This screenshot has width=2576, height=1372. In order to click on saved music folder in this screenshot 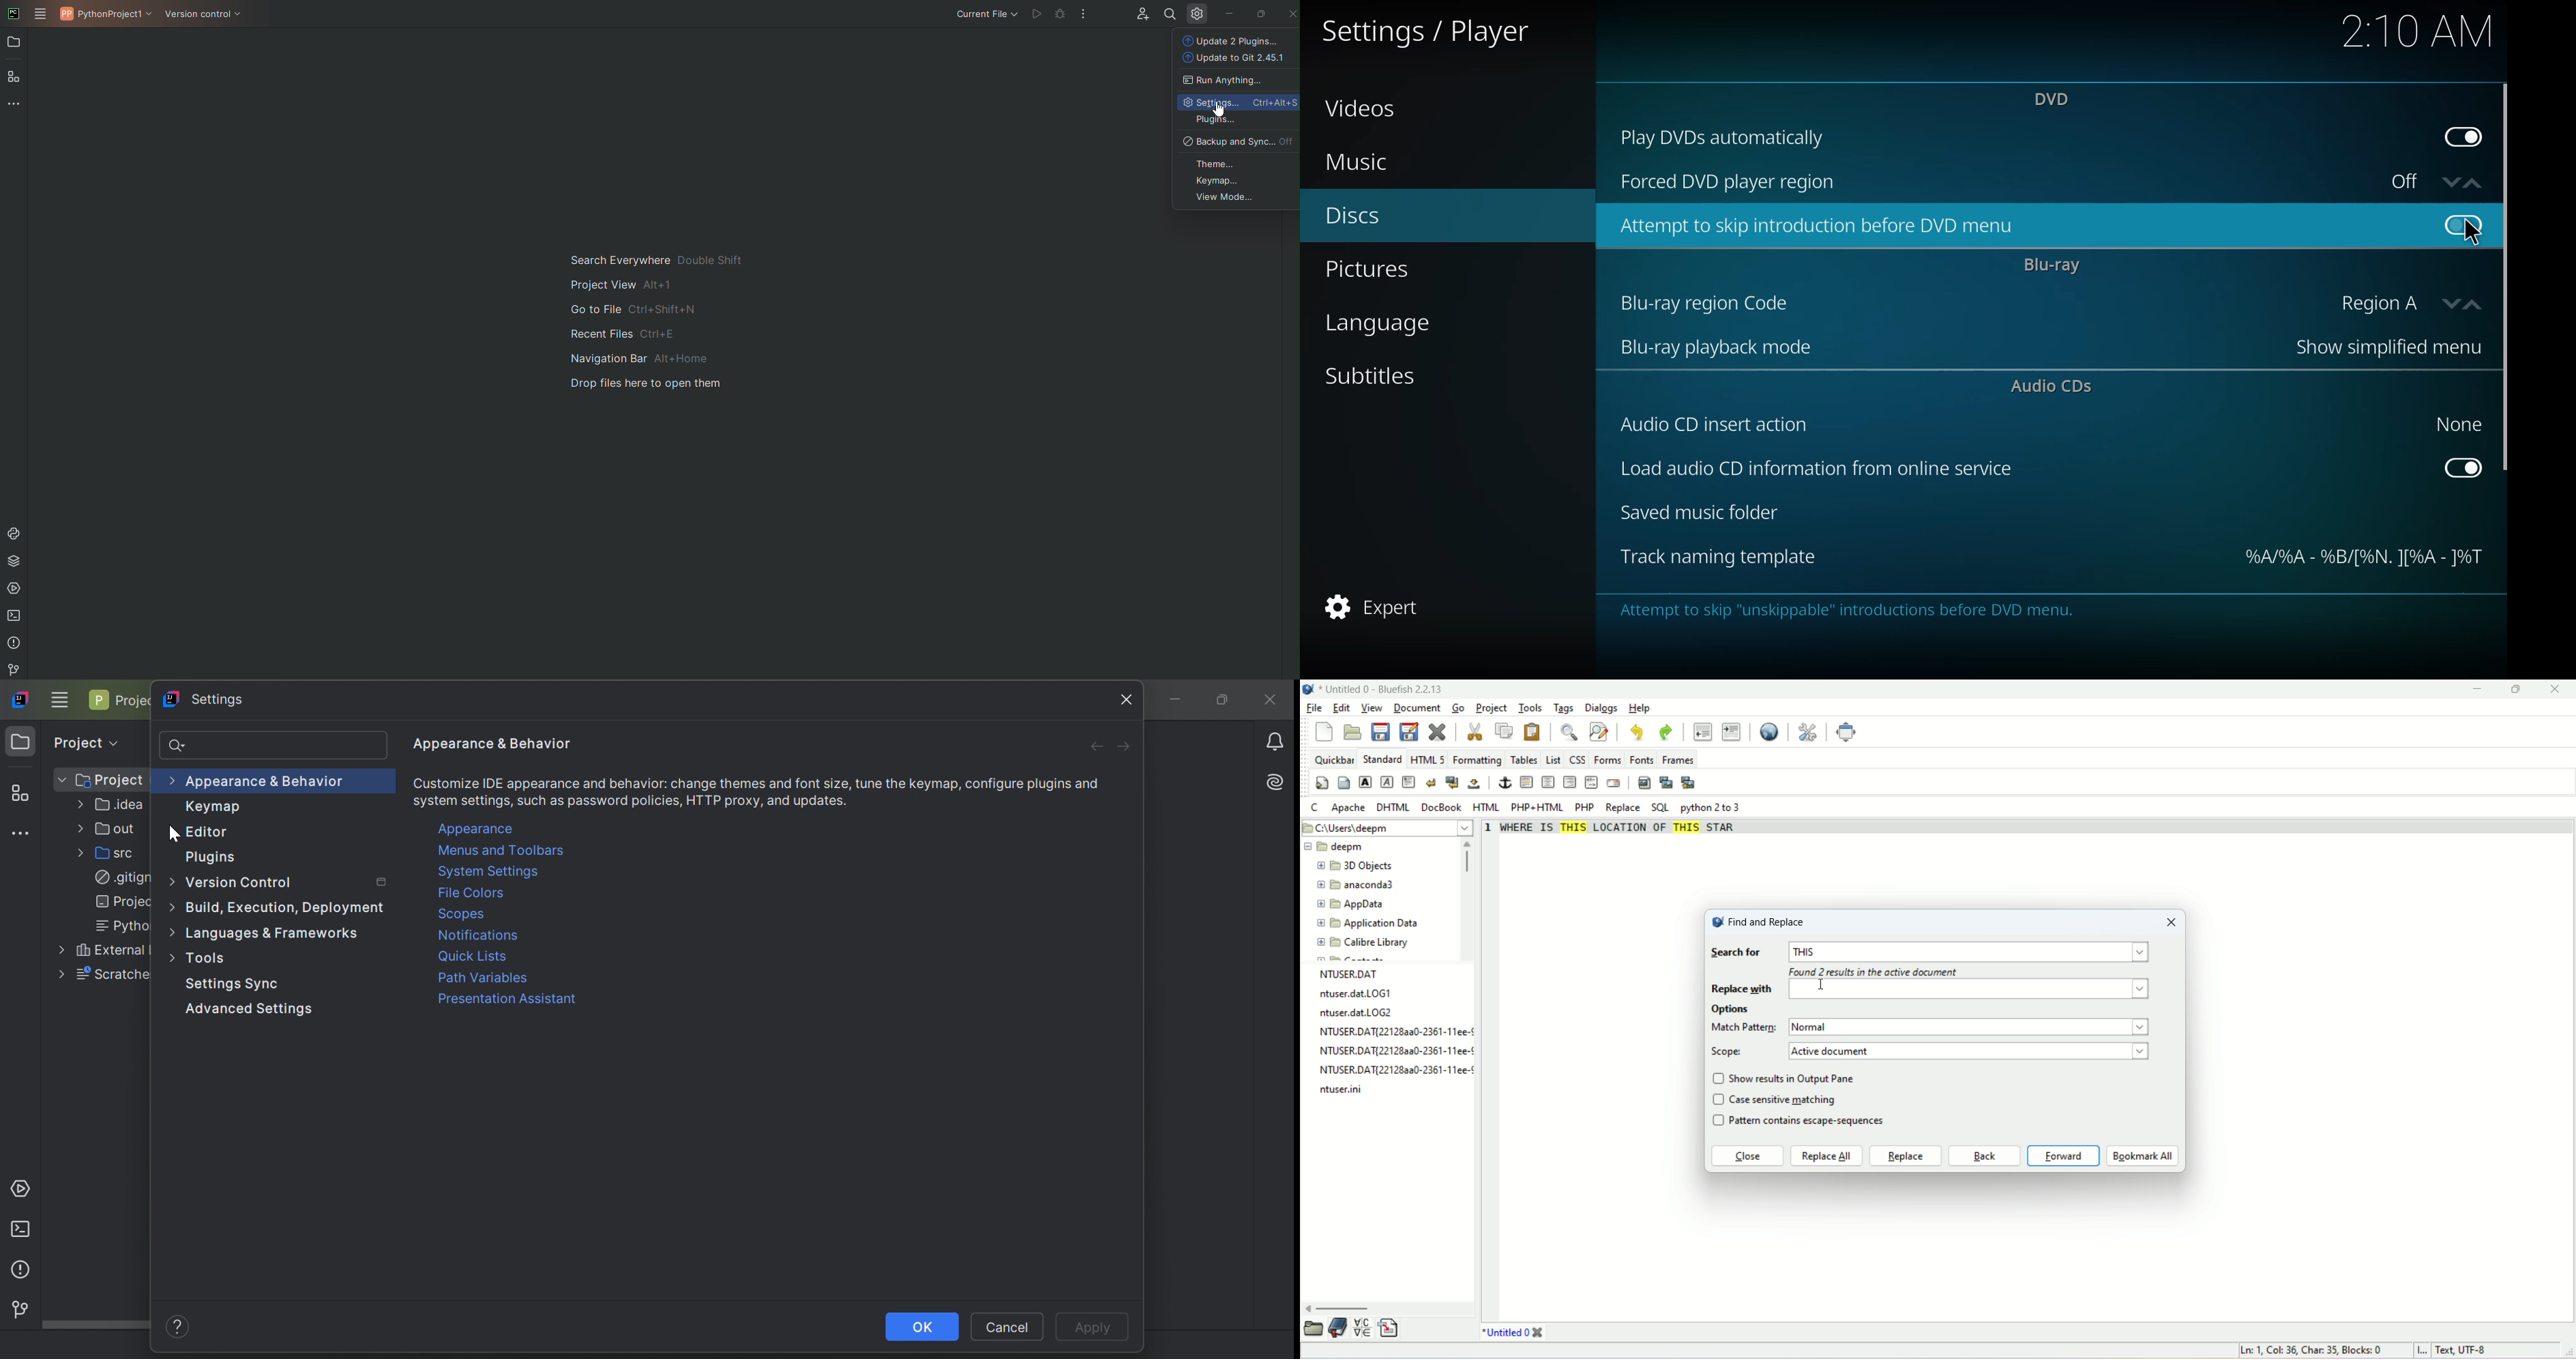, I will do `click(1699, 512)`.